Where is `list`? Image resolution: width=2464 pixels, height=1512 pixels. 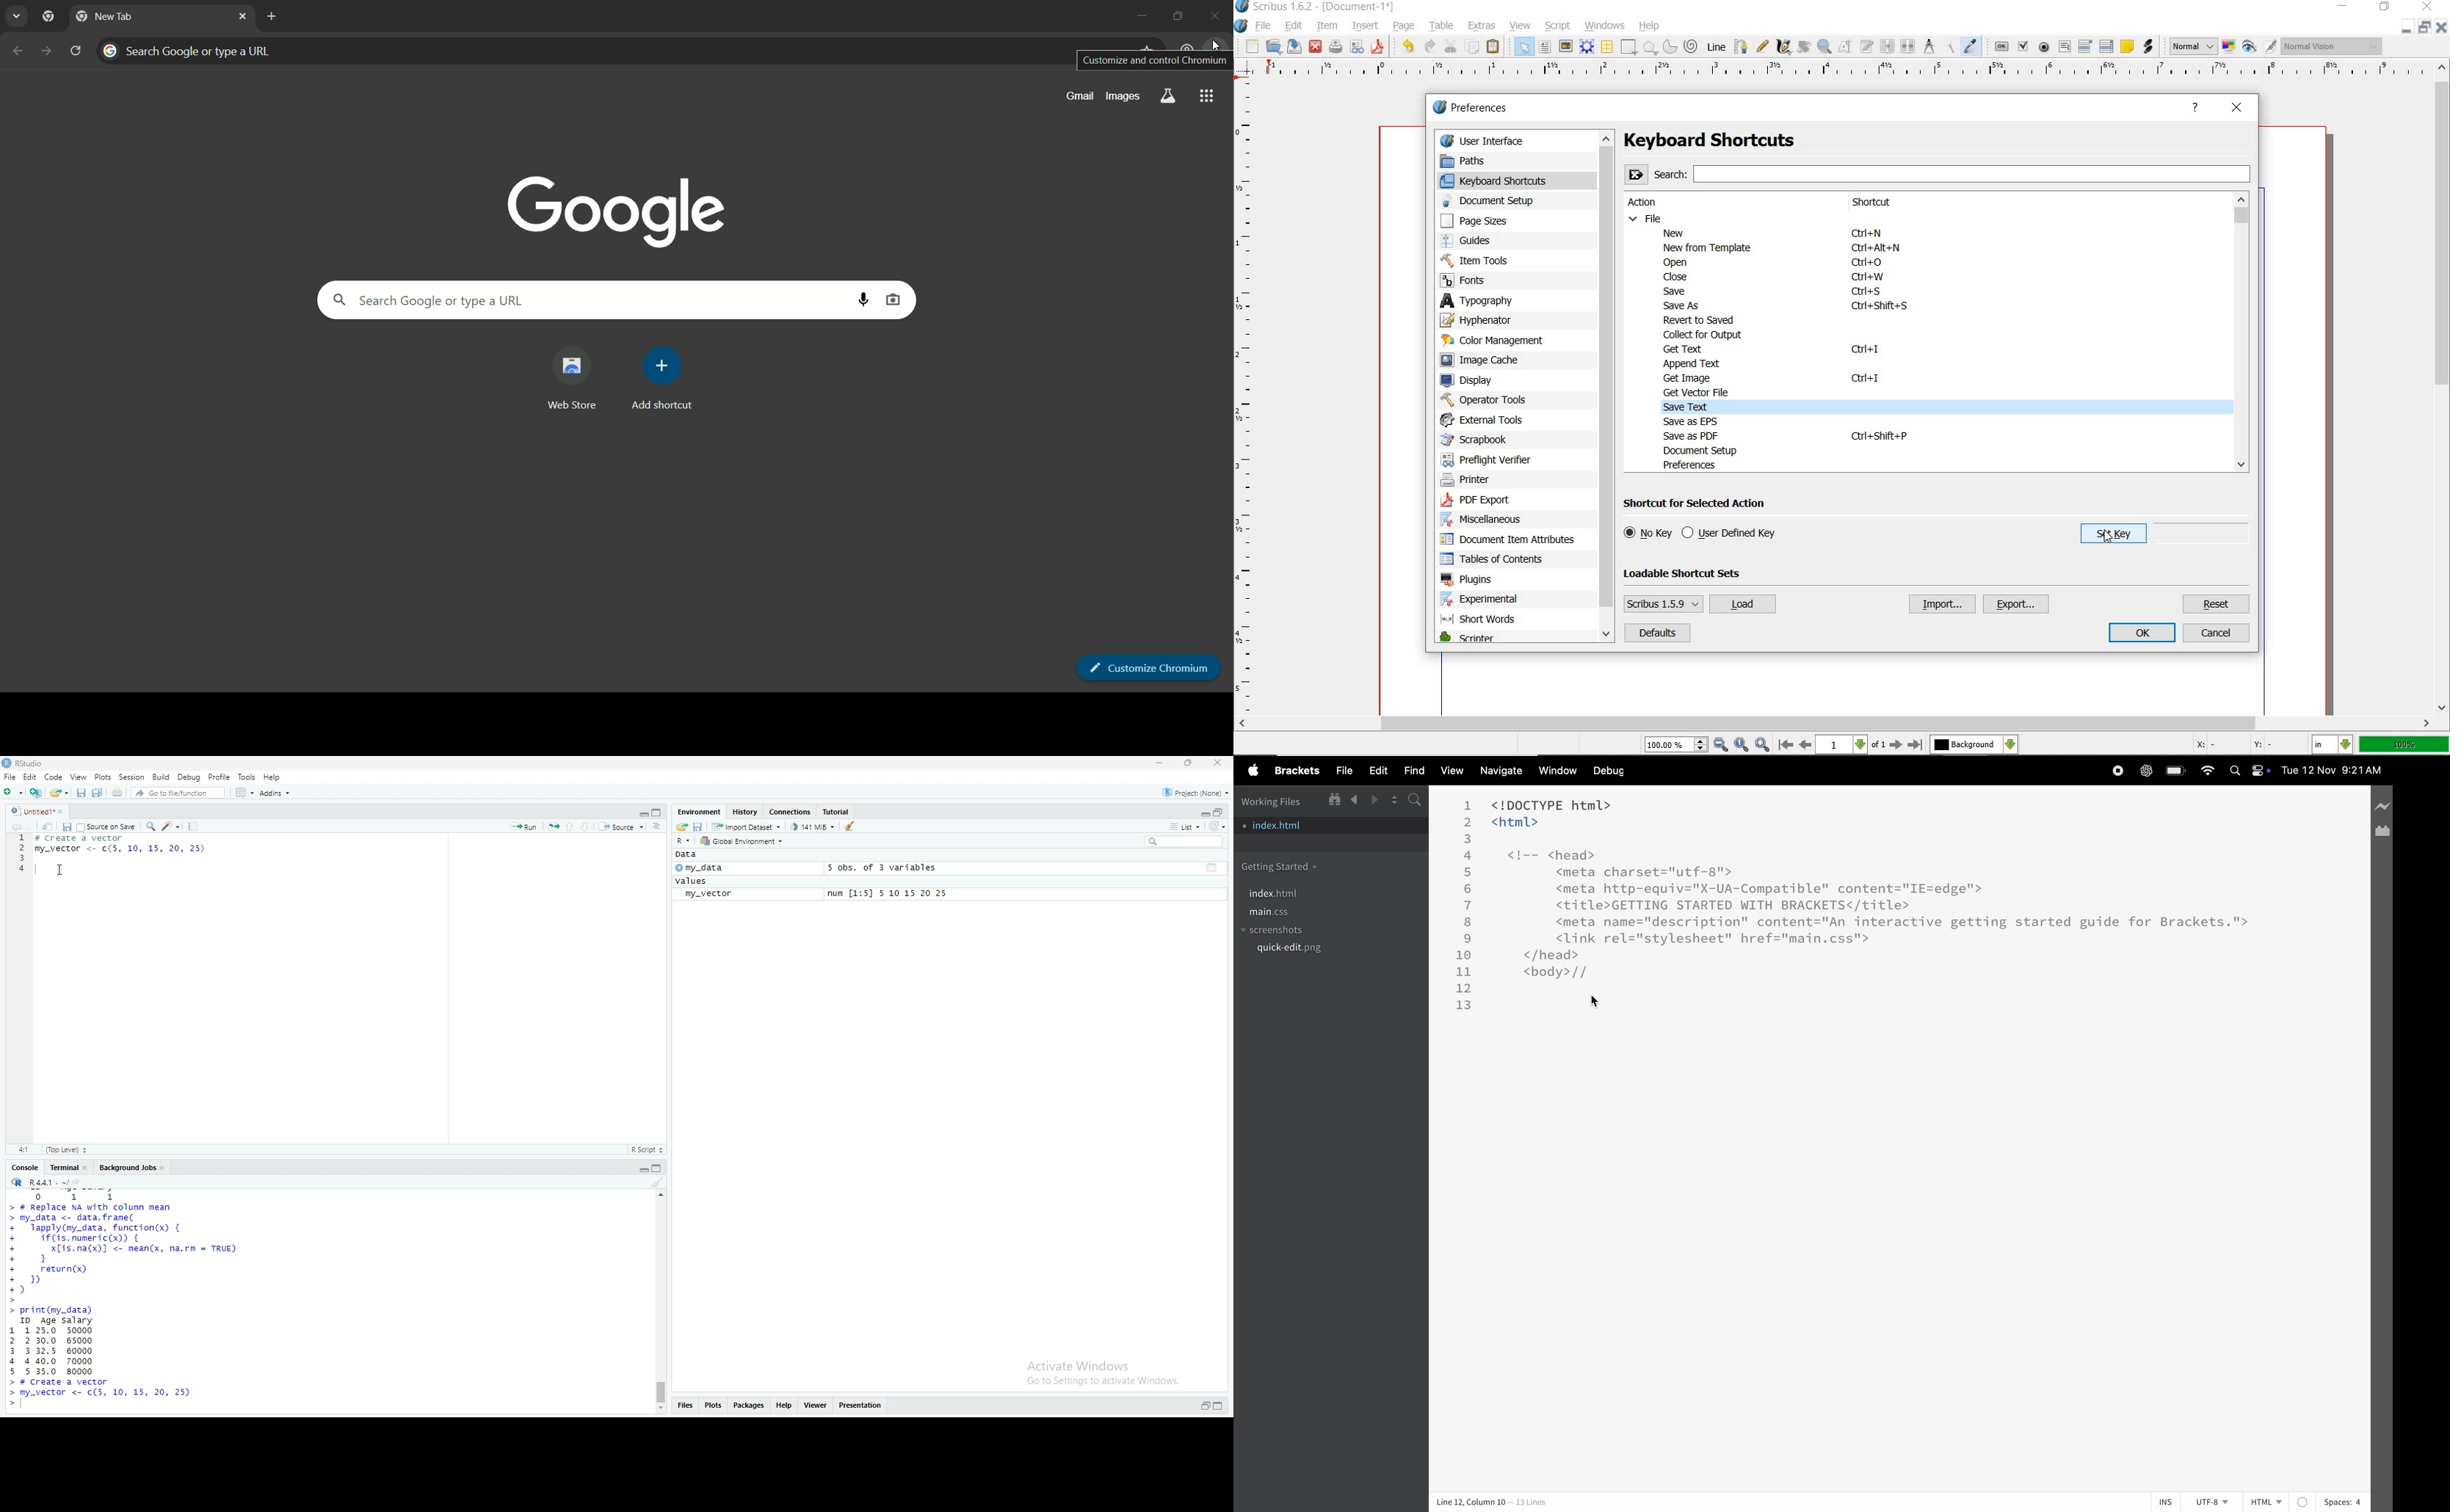
list is located at coordinates (1185, 828).